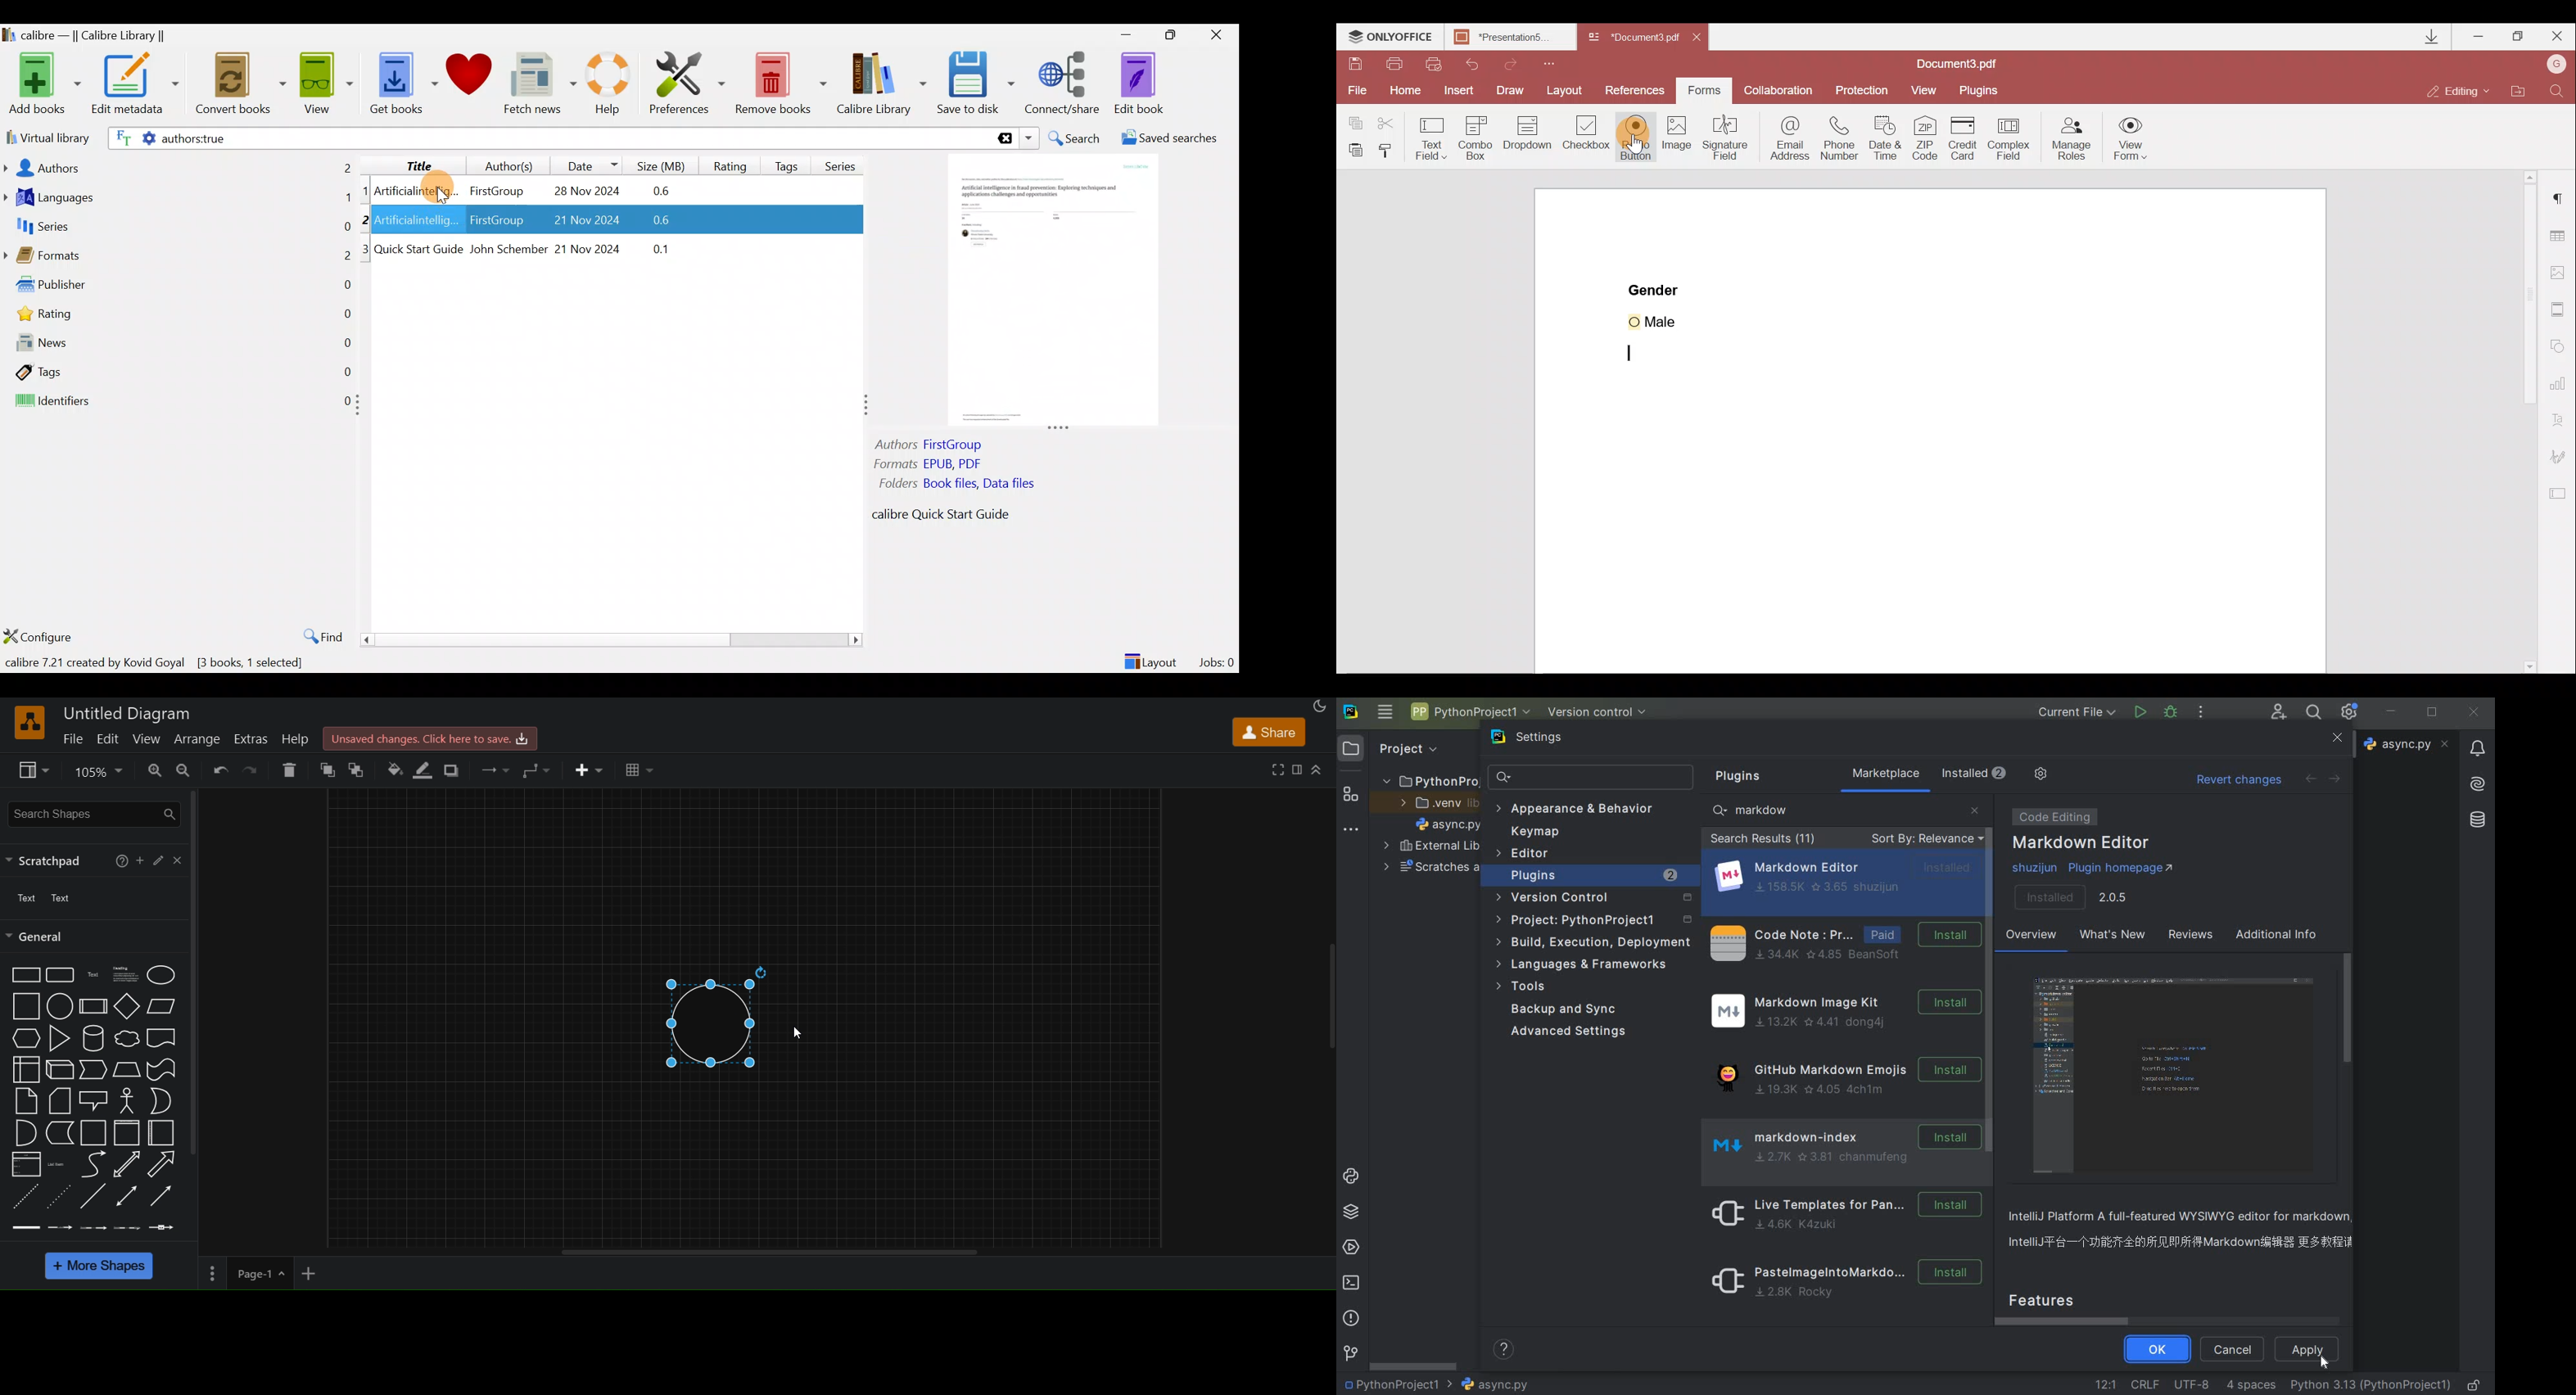 Image resolution: width=2576 pixels, height=1400 pixels. What do you see at coordinates (1594, 943) in the screenshot?
I see `build, execution, deployment` at bounding box center [1594, 943].